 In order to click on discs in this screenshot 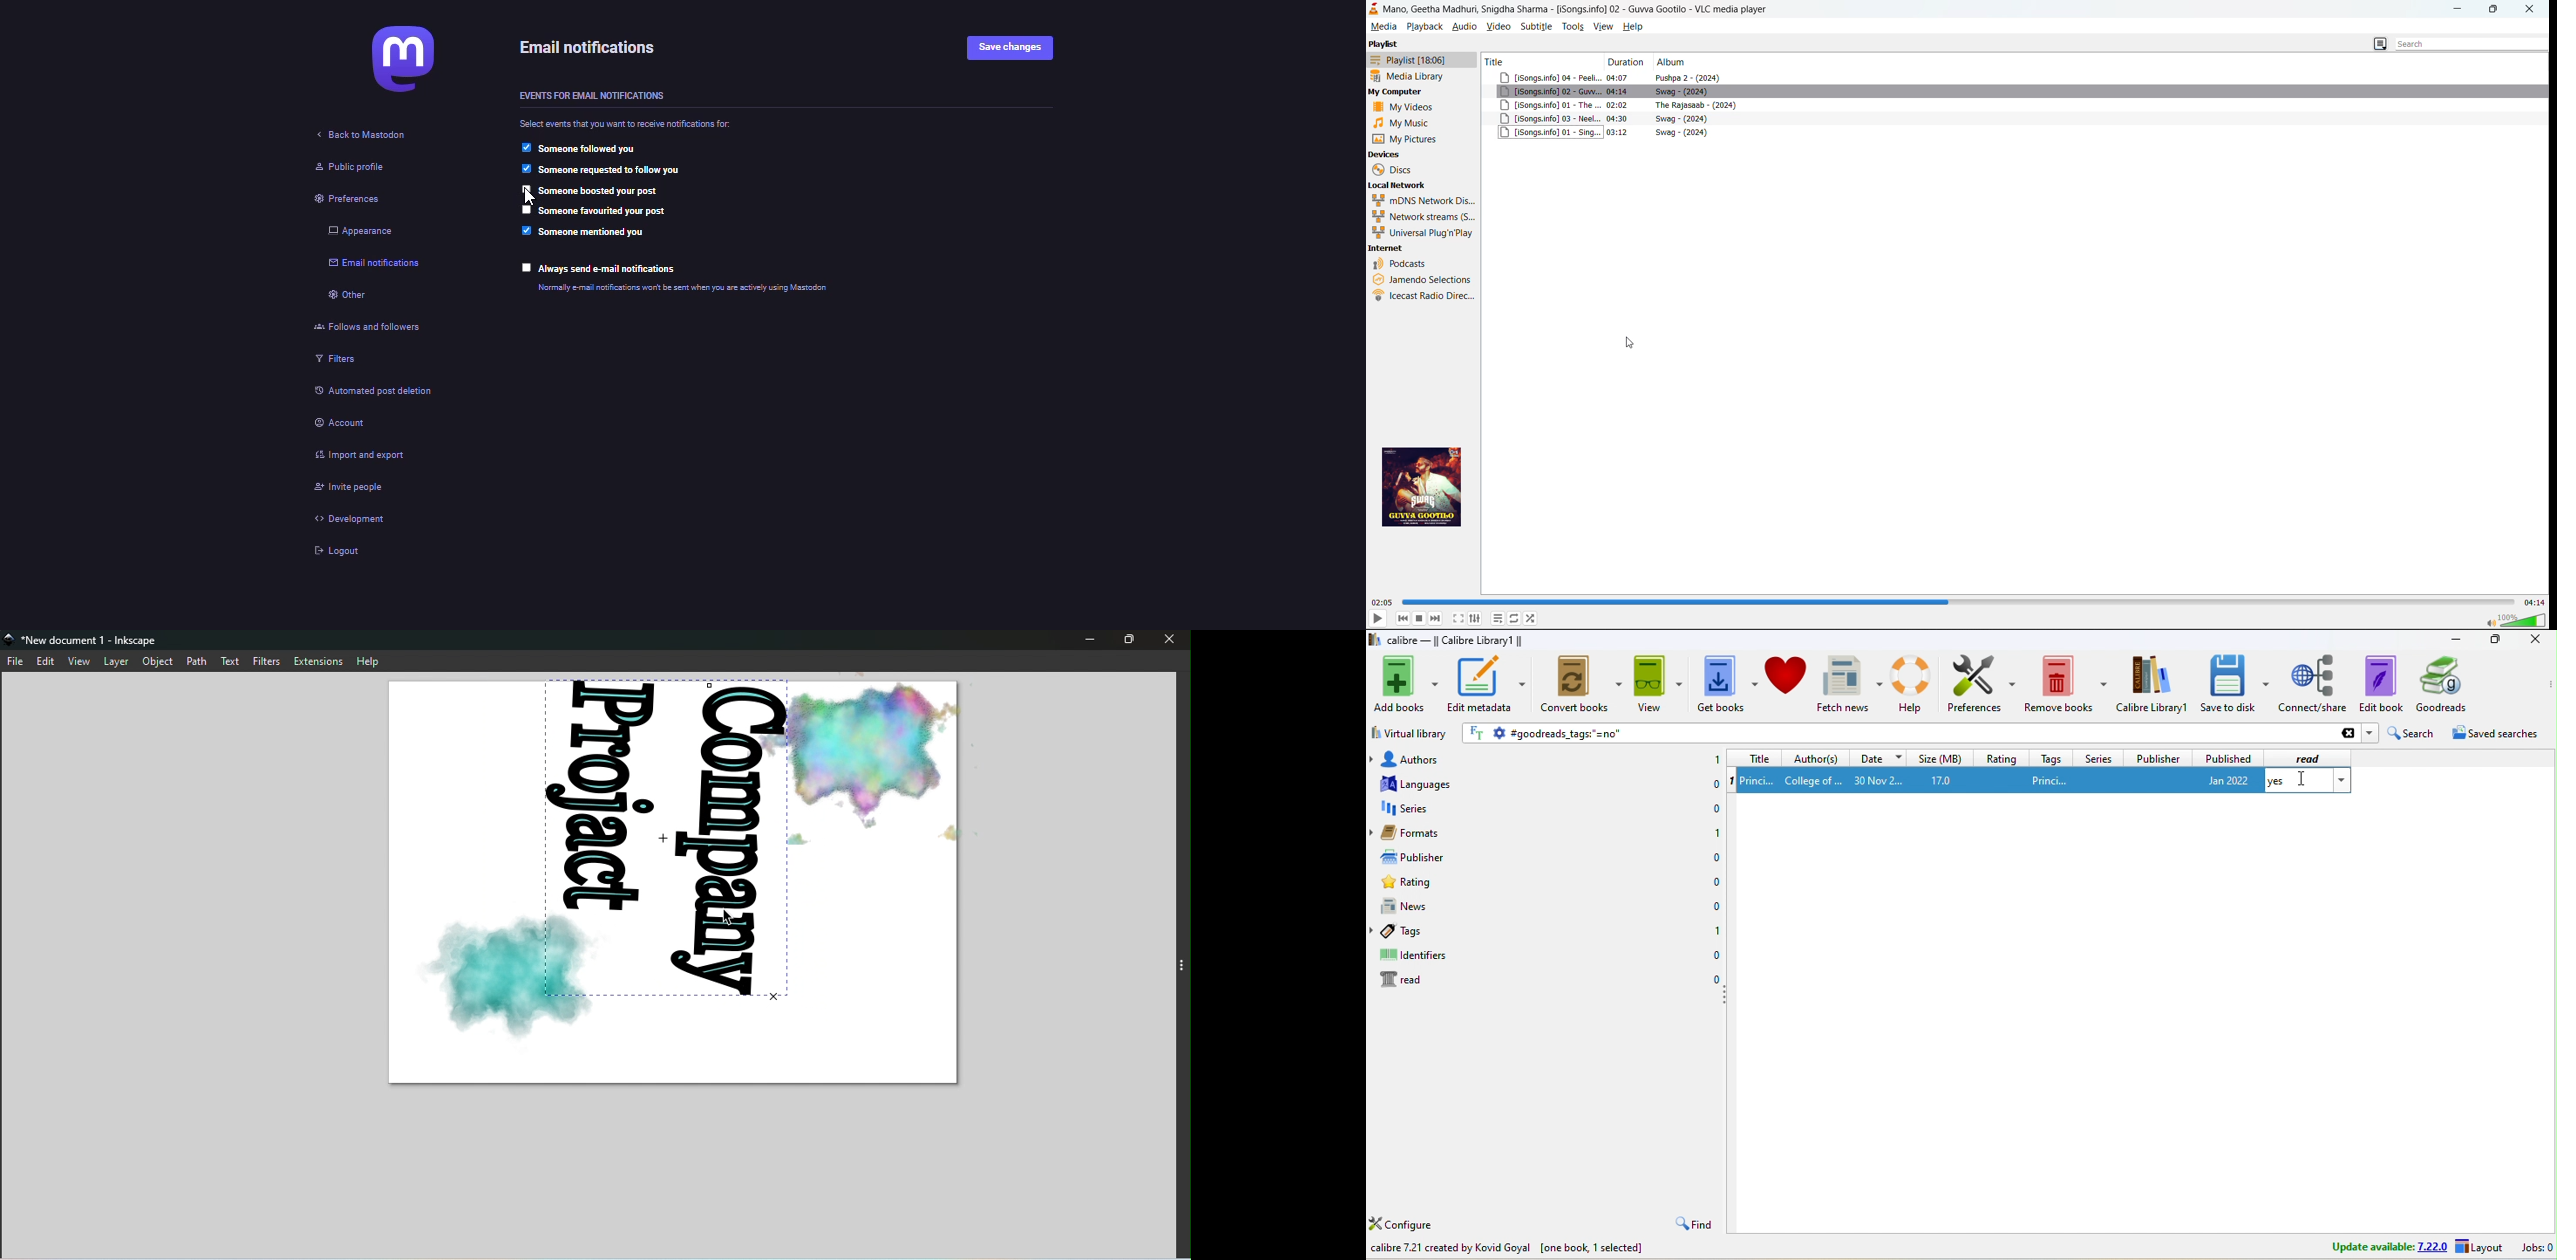, I will do `click(1395, 170)`.